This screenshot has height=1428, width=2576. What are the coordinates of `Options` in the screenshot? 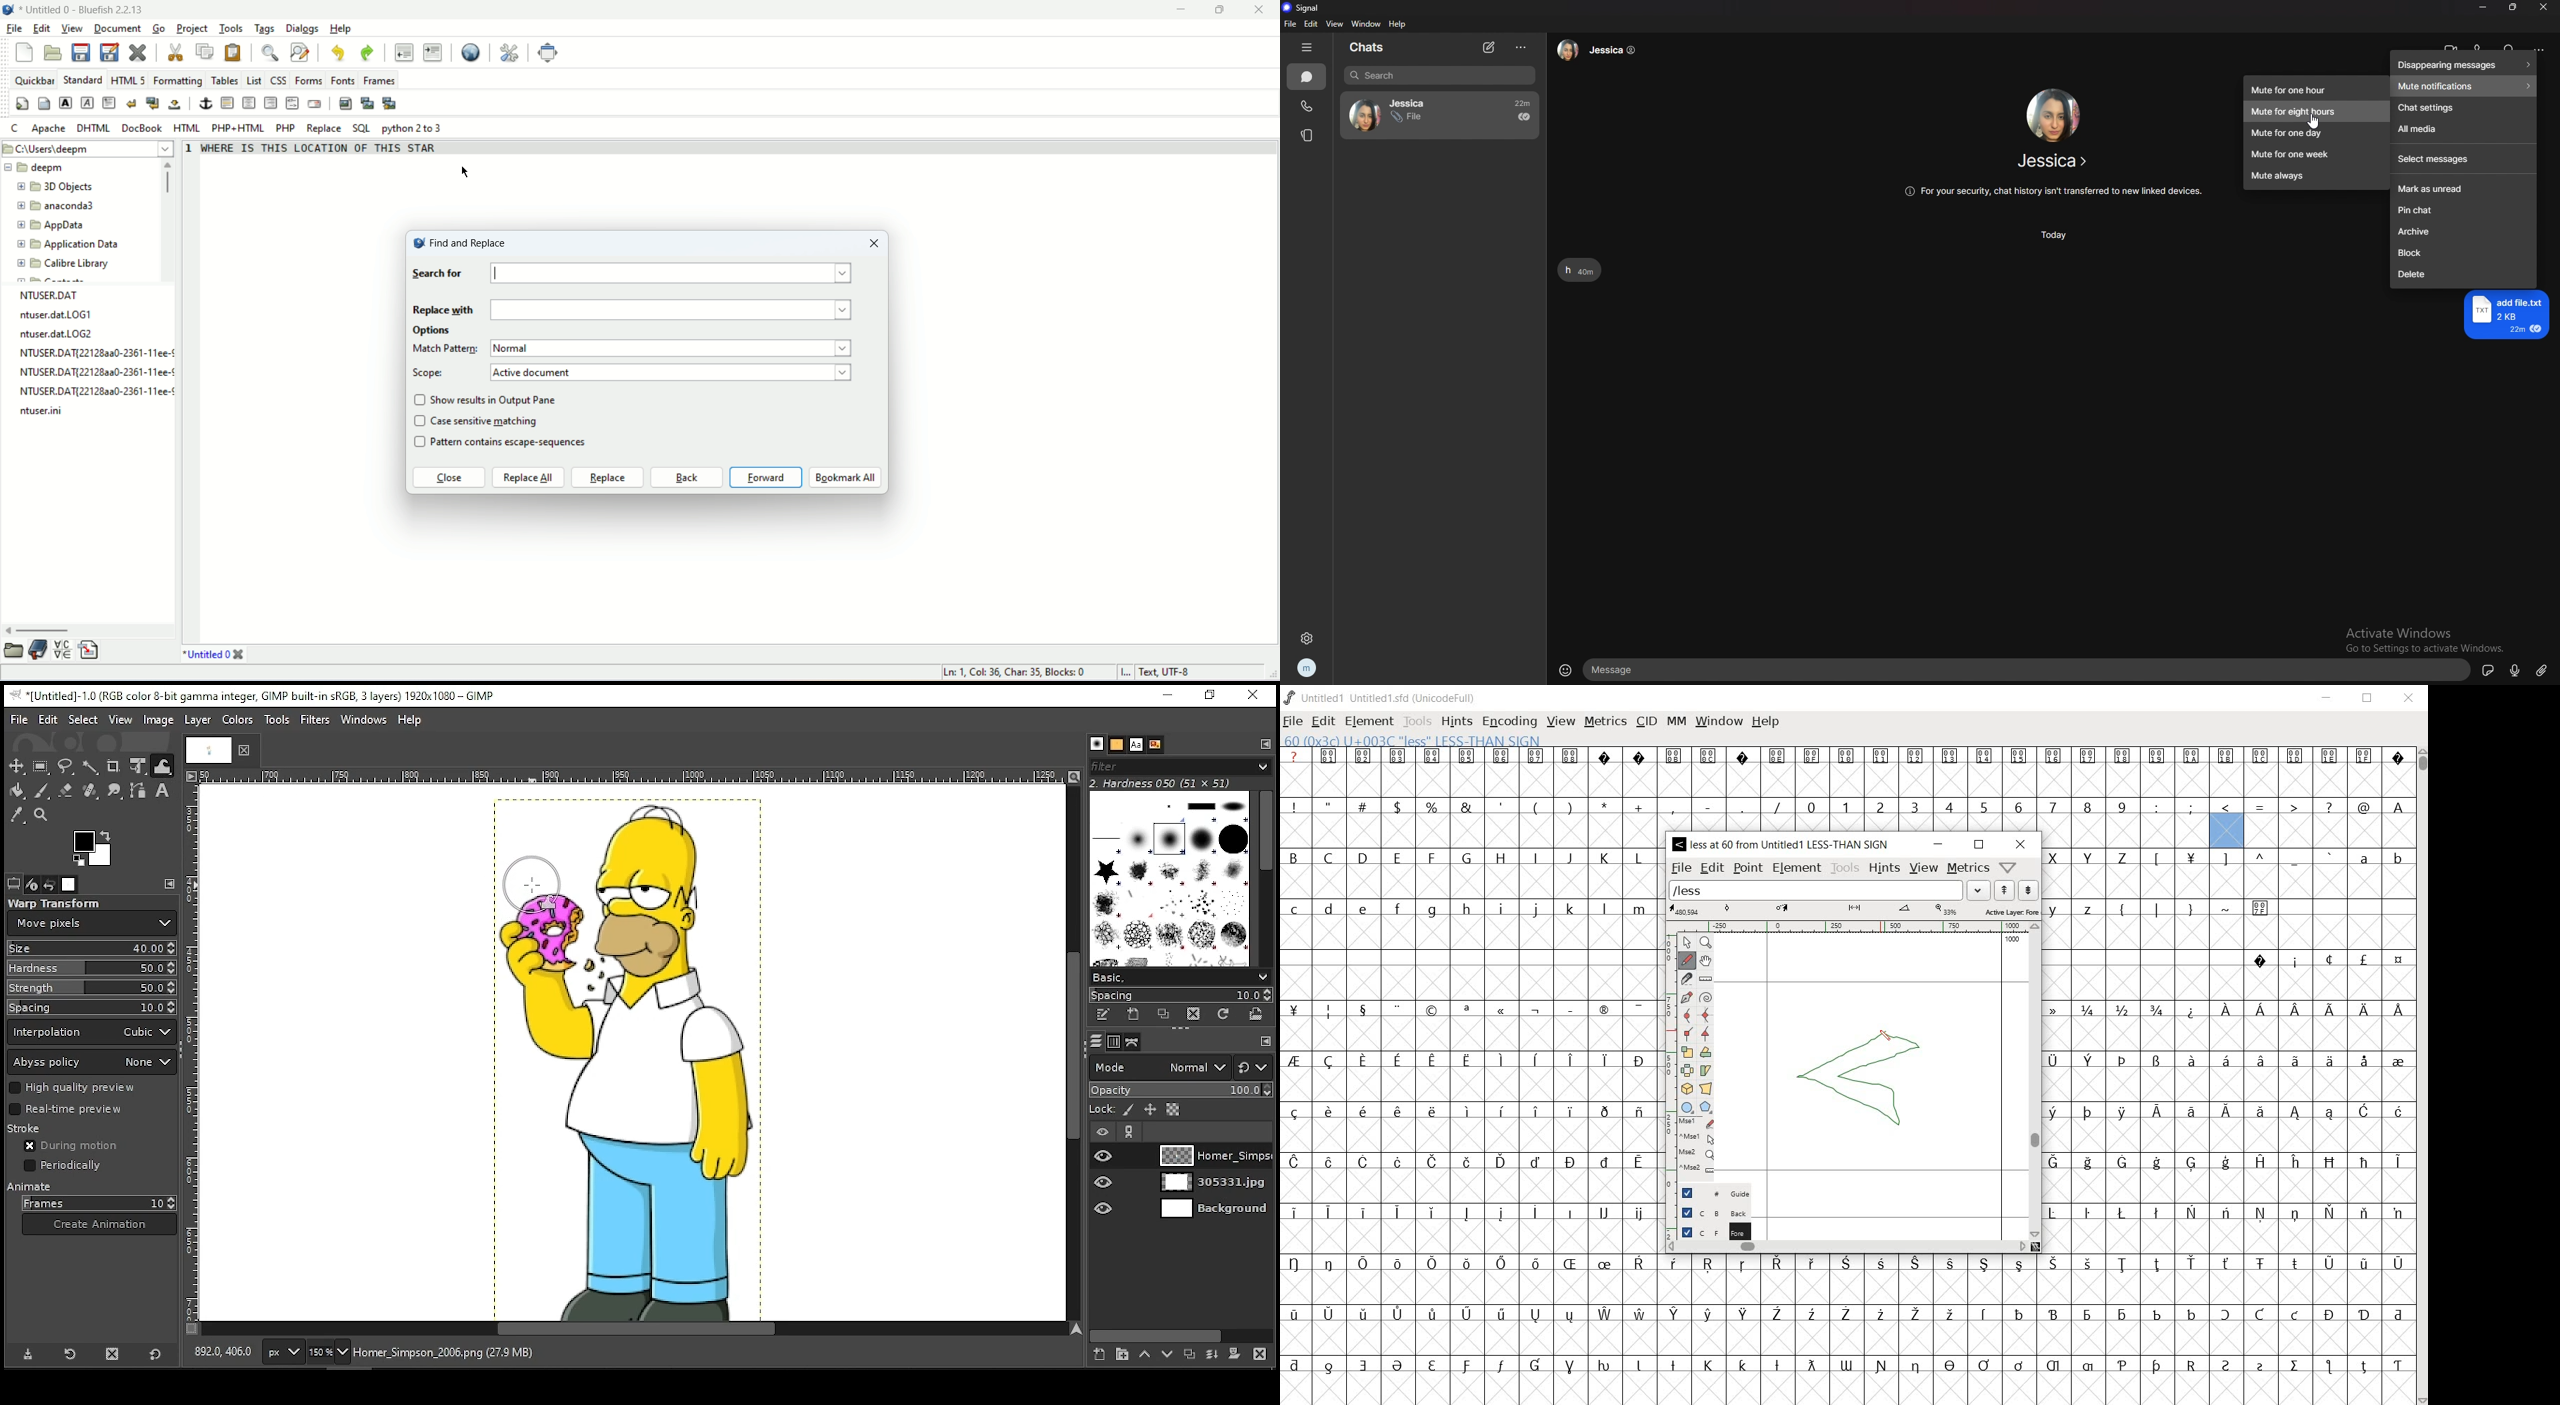 It's located at (434, 331).